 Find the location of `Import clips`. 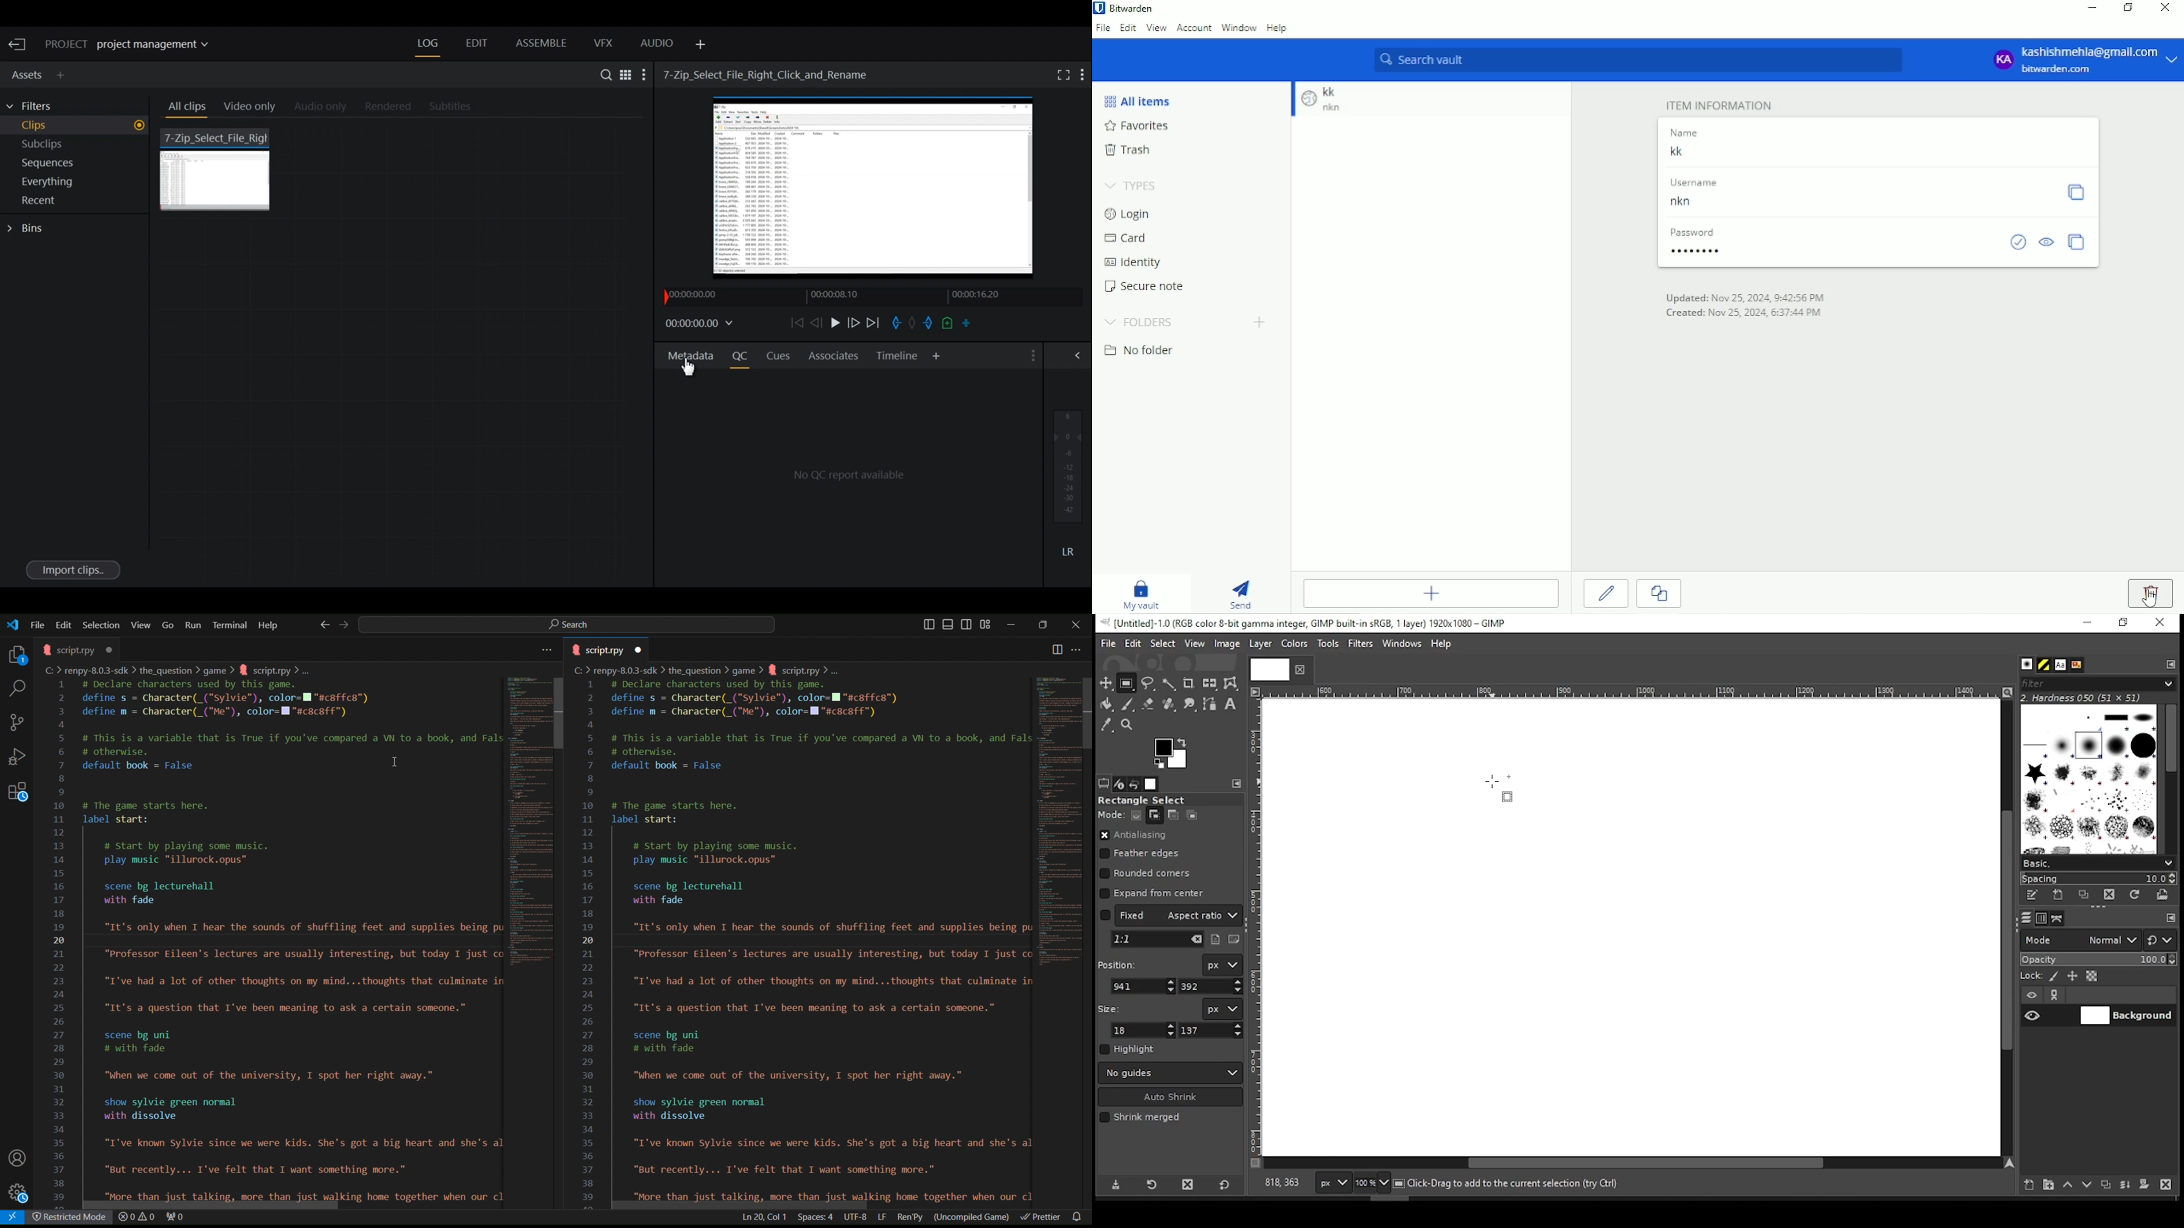

Import clips is located at coordinates (72, 569).